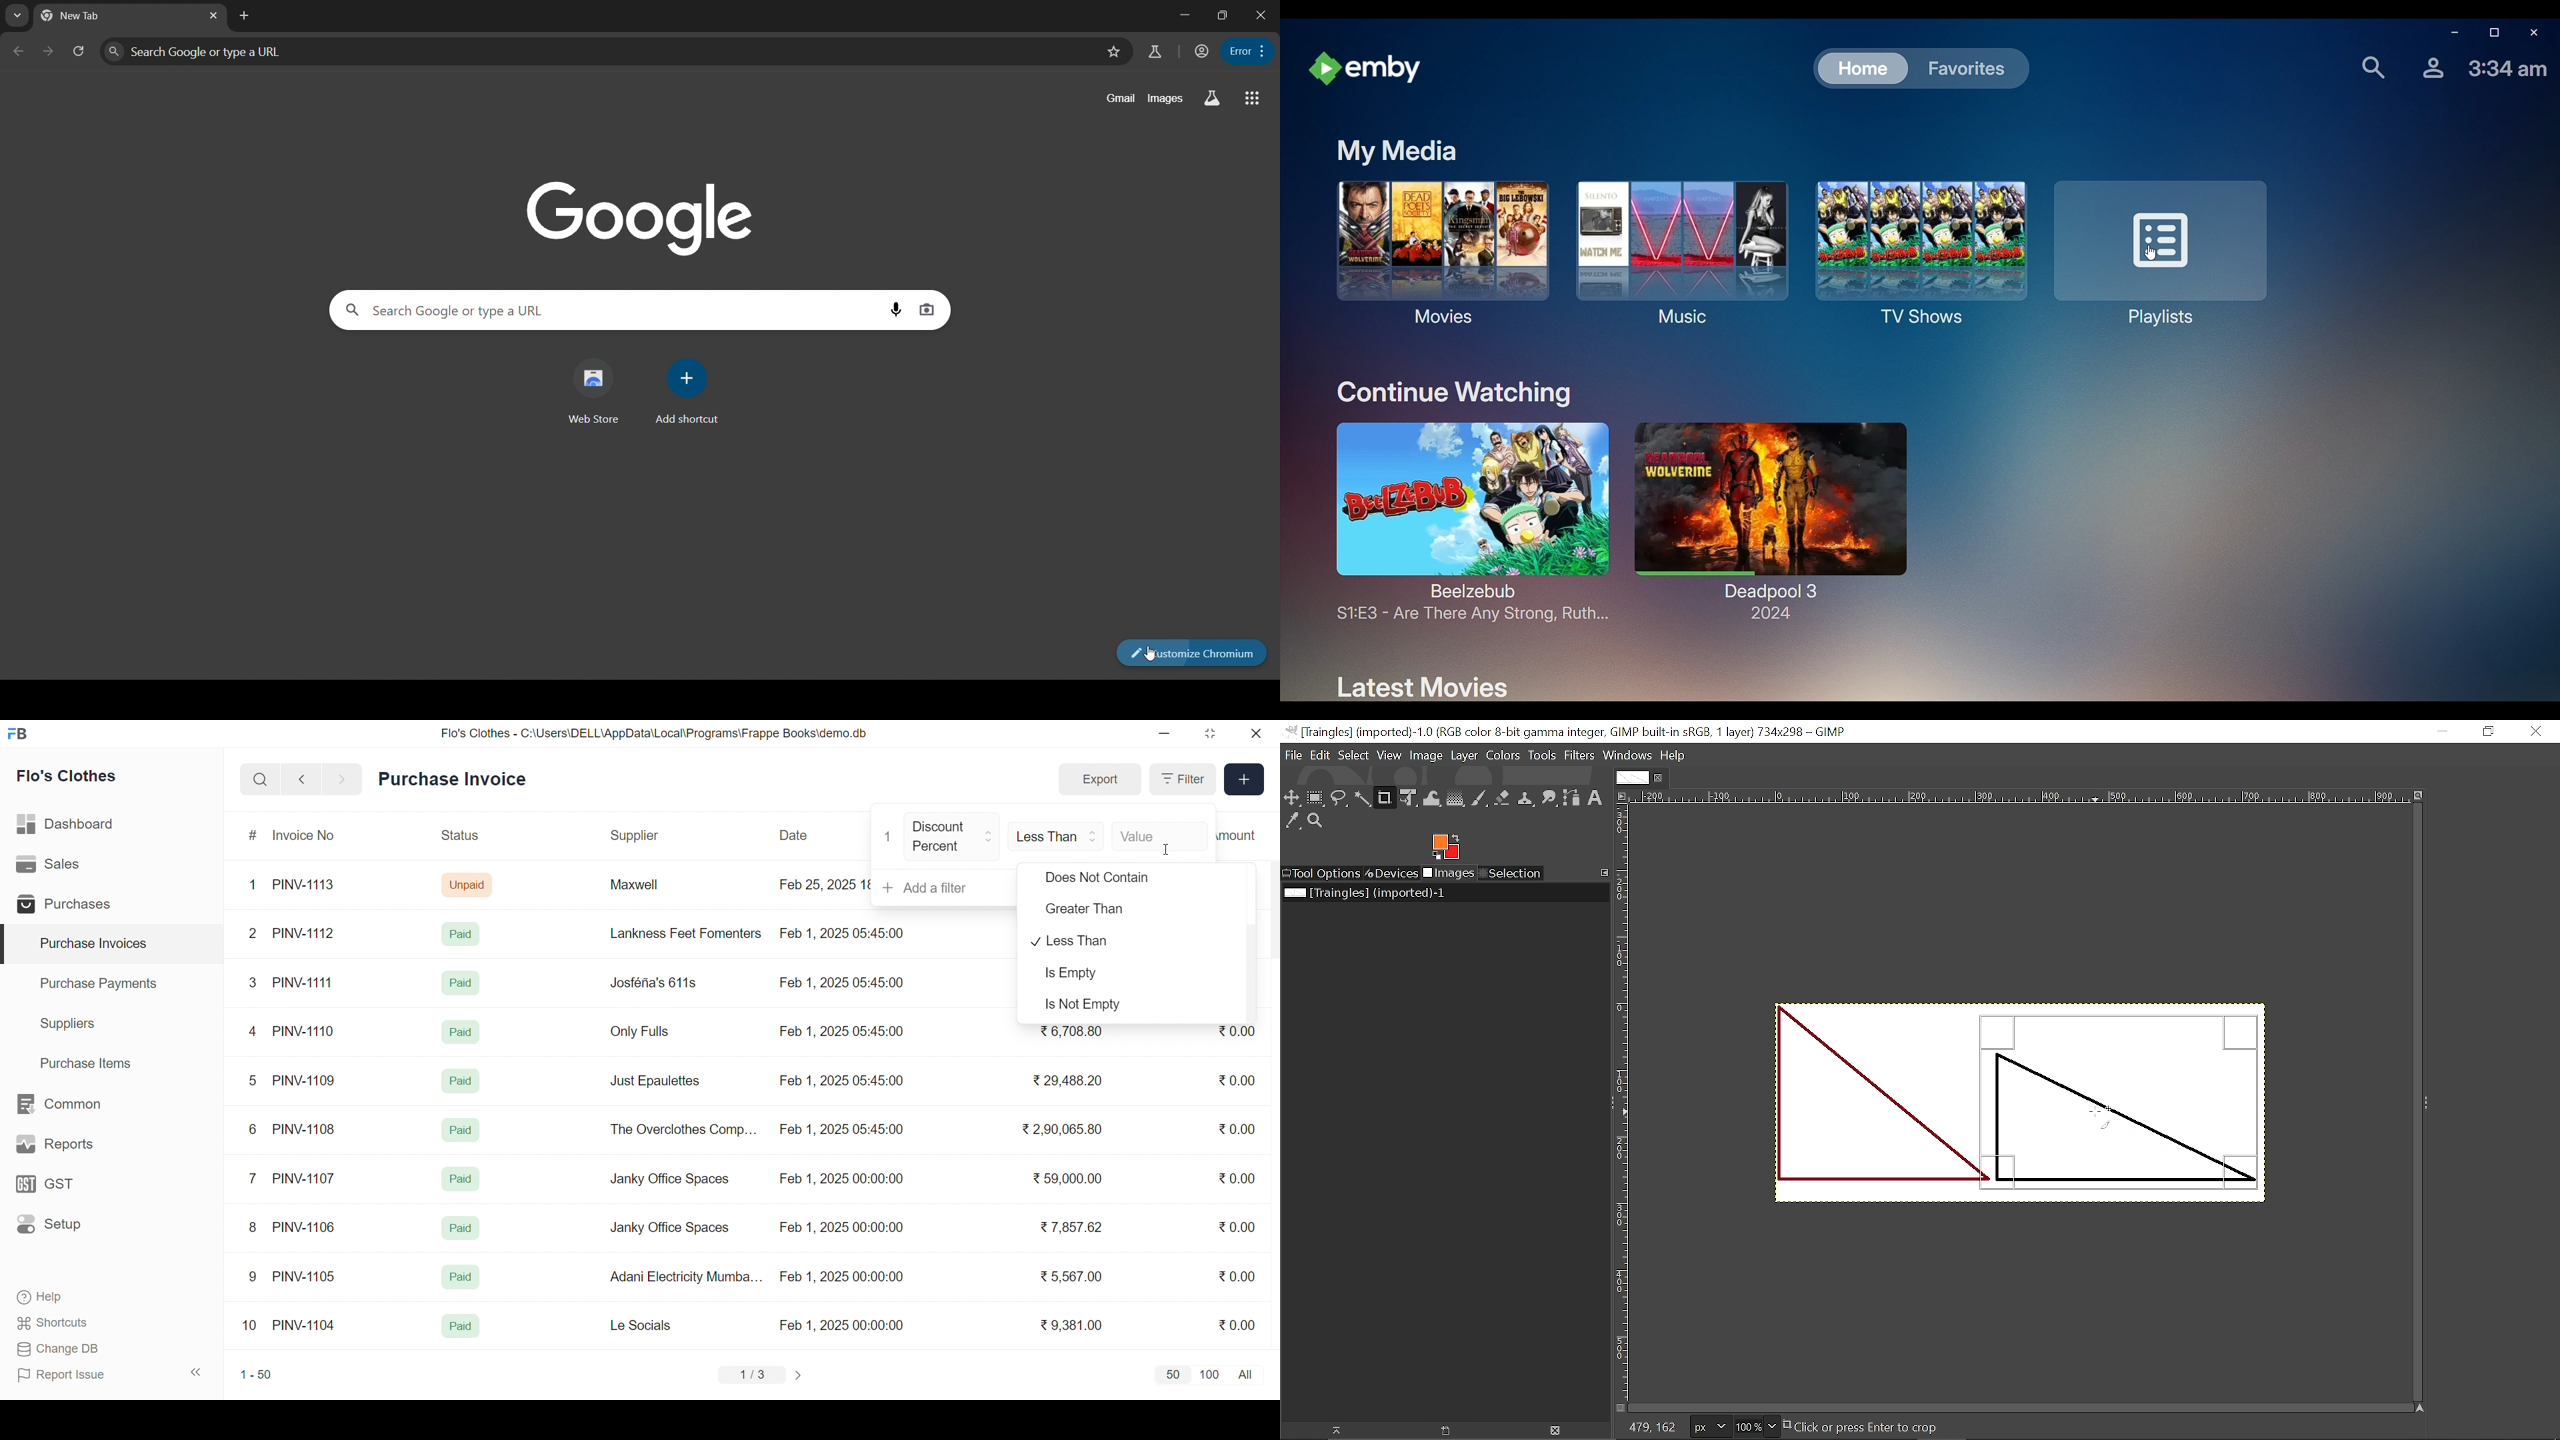  Describe the element at coordinates (639, 213) in the screenshot. I see `google` at that location.